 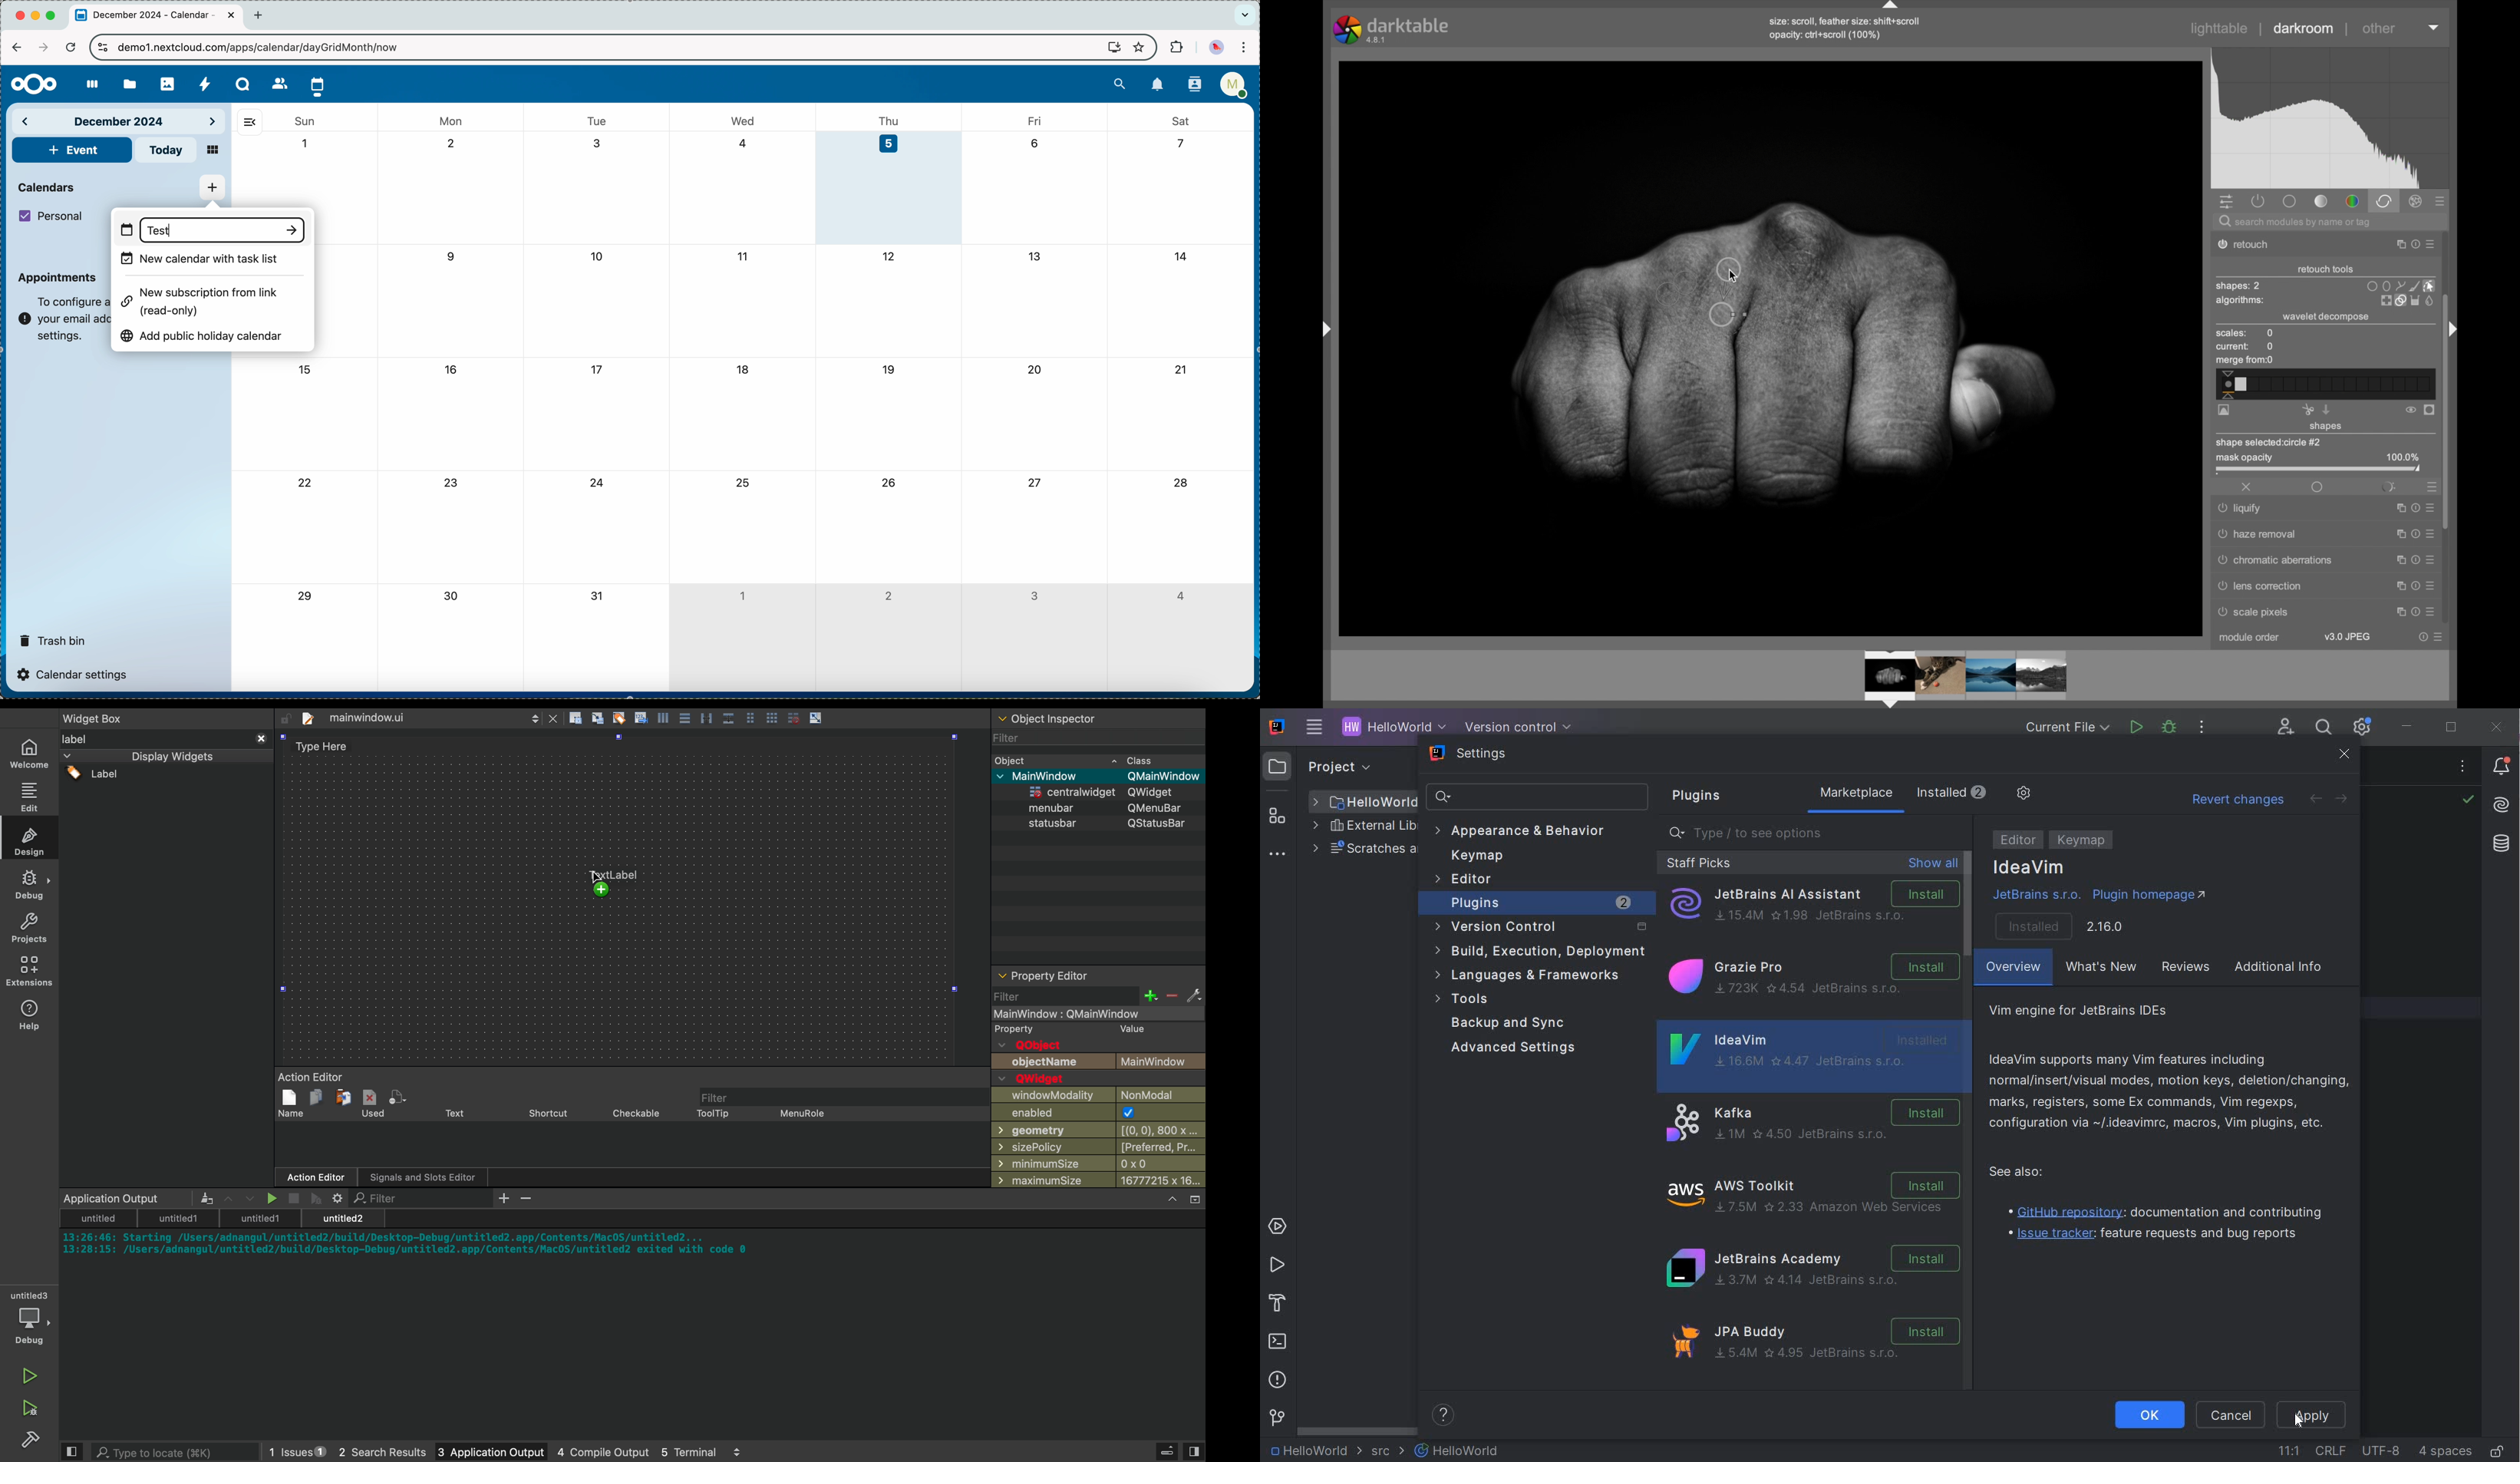 I want to click on show quick panel, so click(x=2226, y=203).